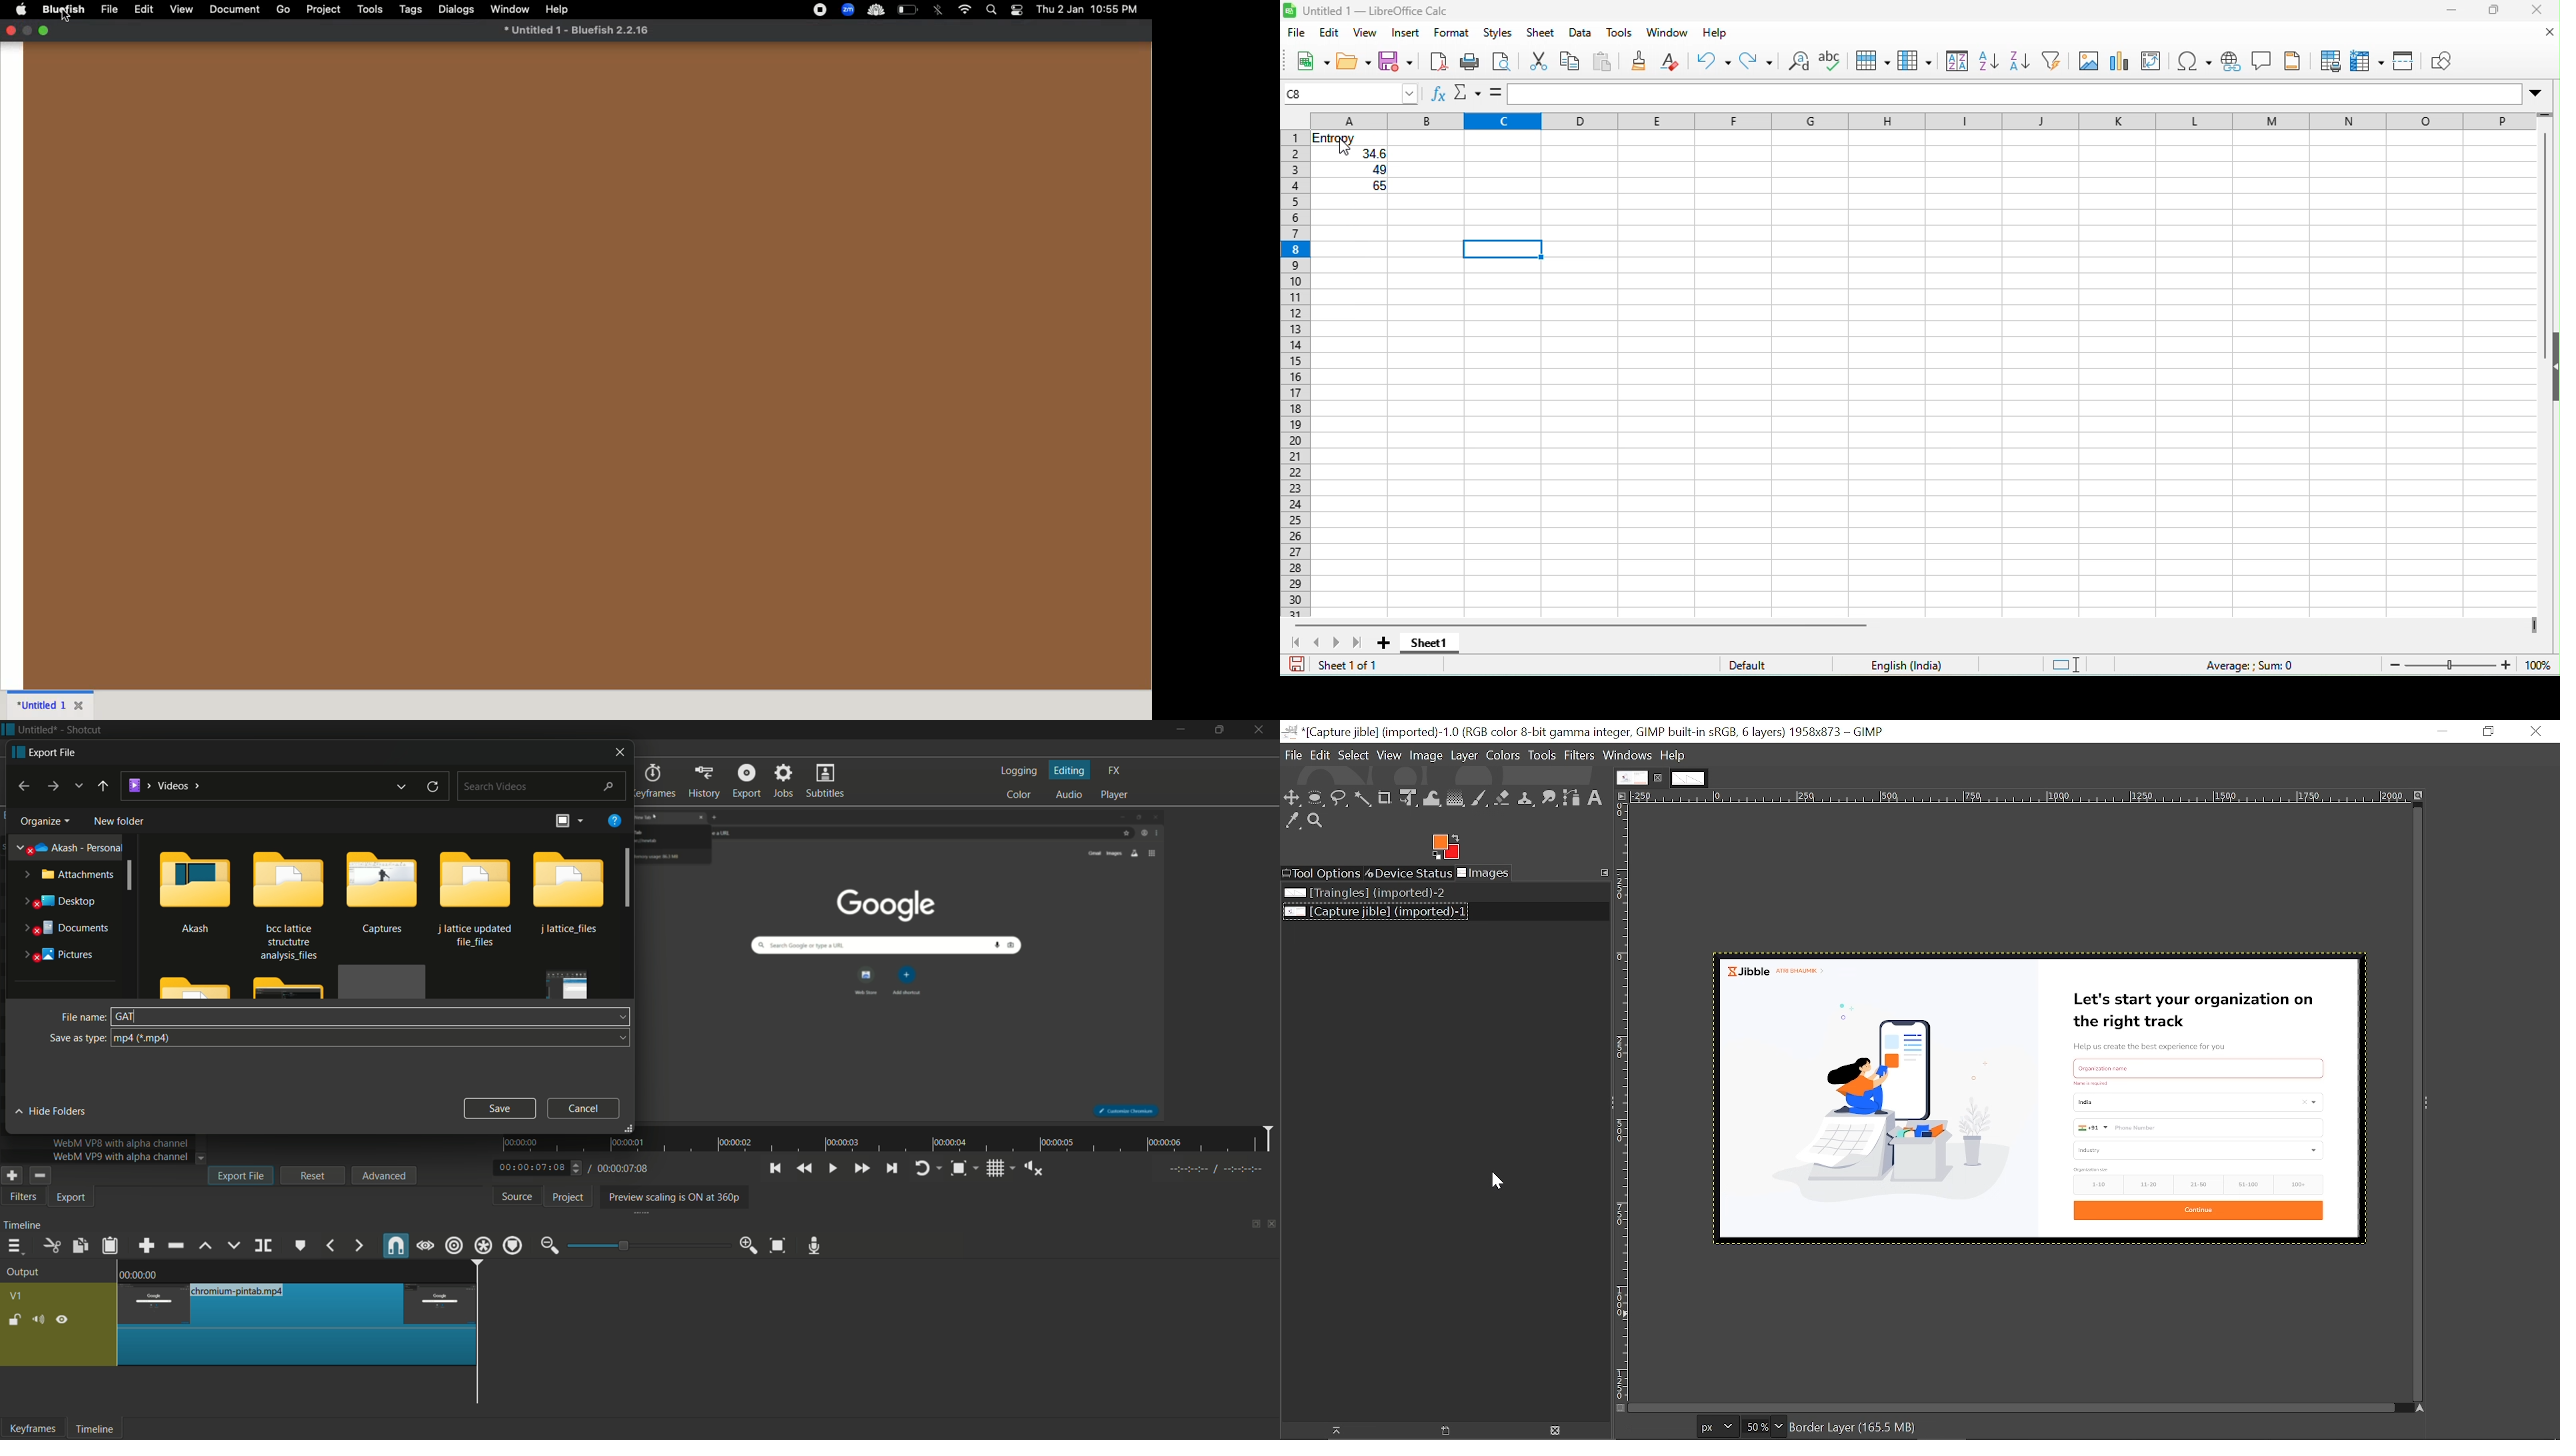  What do you see at coordinates (1181, 730) in the screenshot?
I see `minimize` at bounding box center [1181, 730].